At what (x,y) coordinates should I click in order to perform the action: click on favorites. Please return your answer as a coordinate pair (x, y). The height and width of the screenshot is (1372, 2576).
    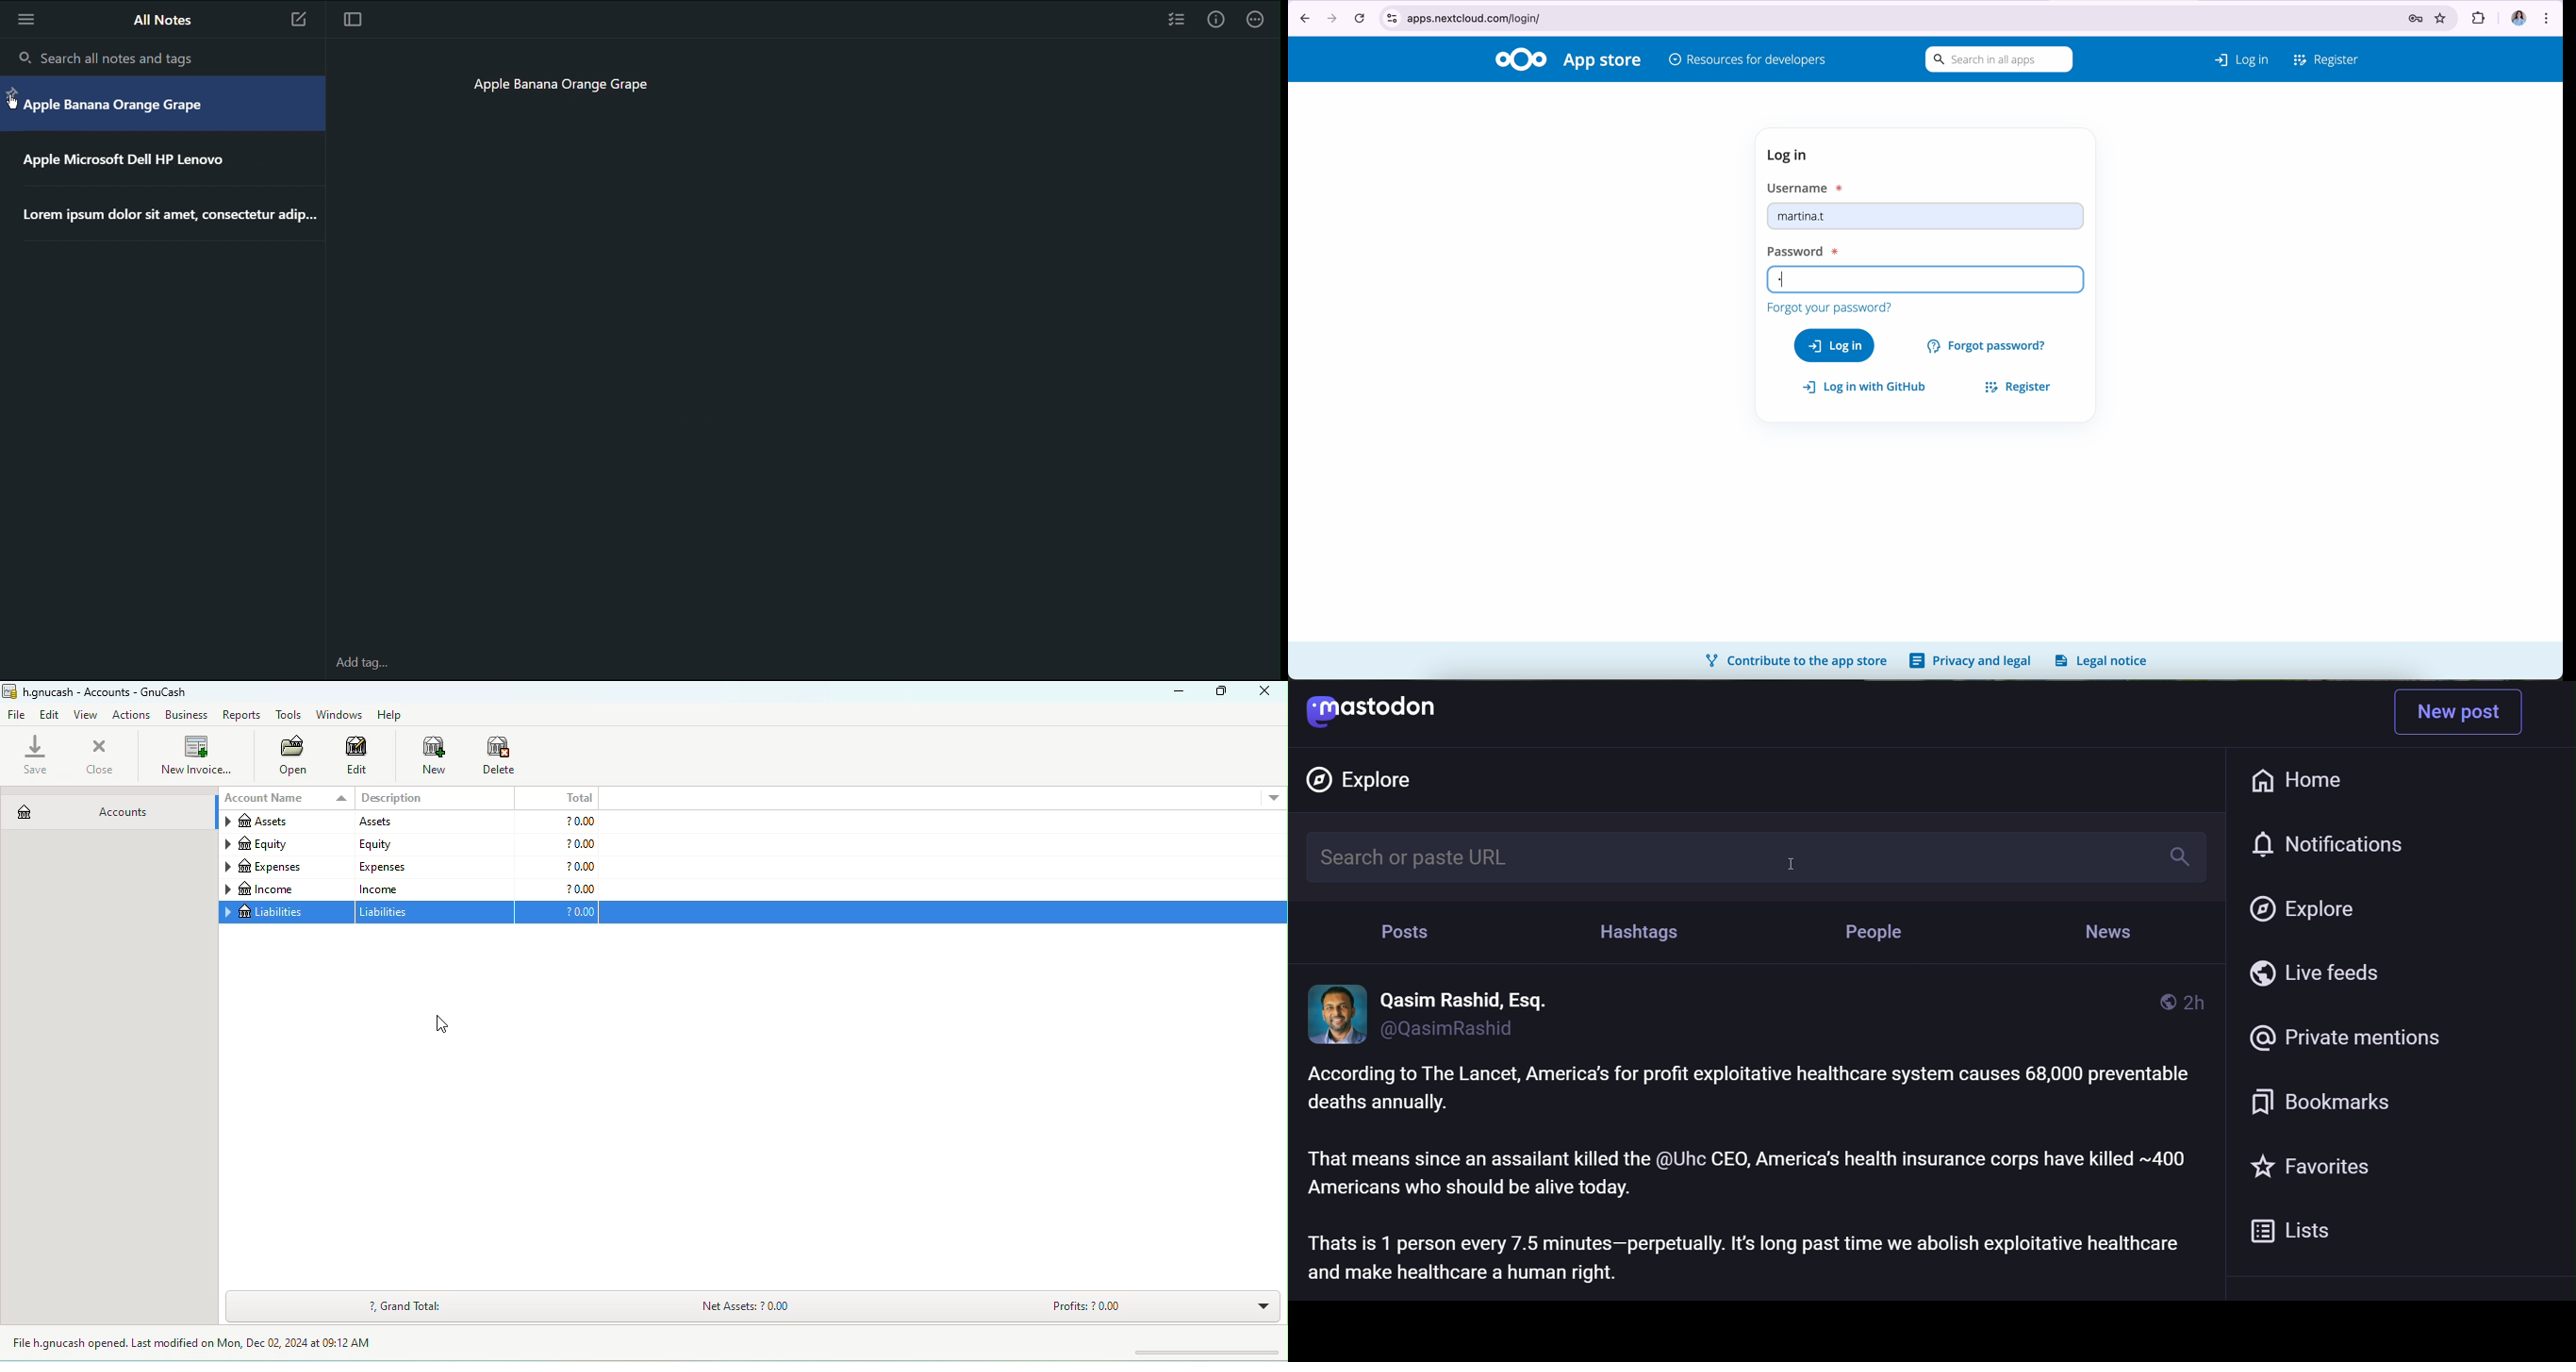
    Looking at the image, I should click on (2443, 16).